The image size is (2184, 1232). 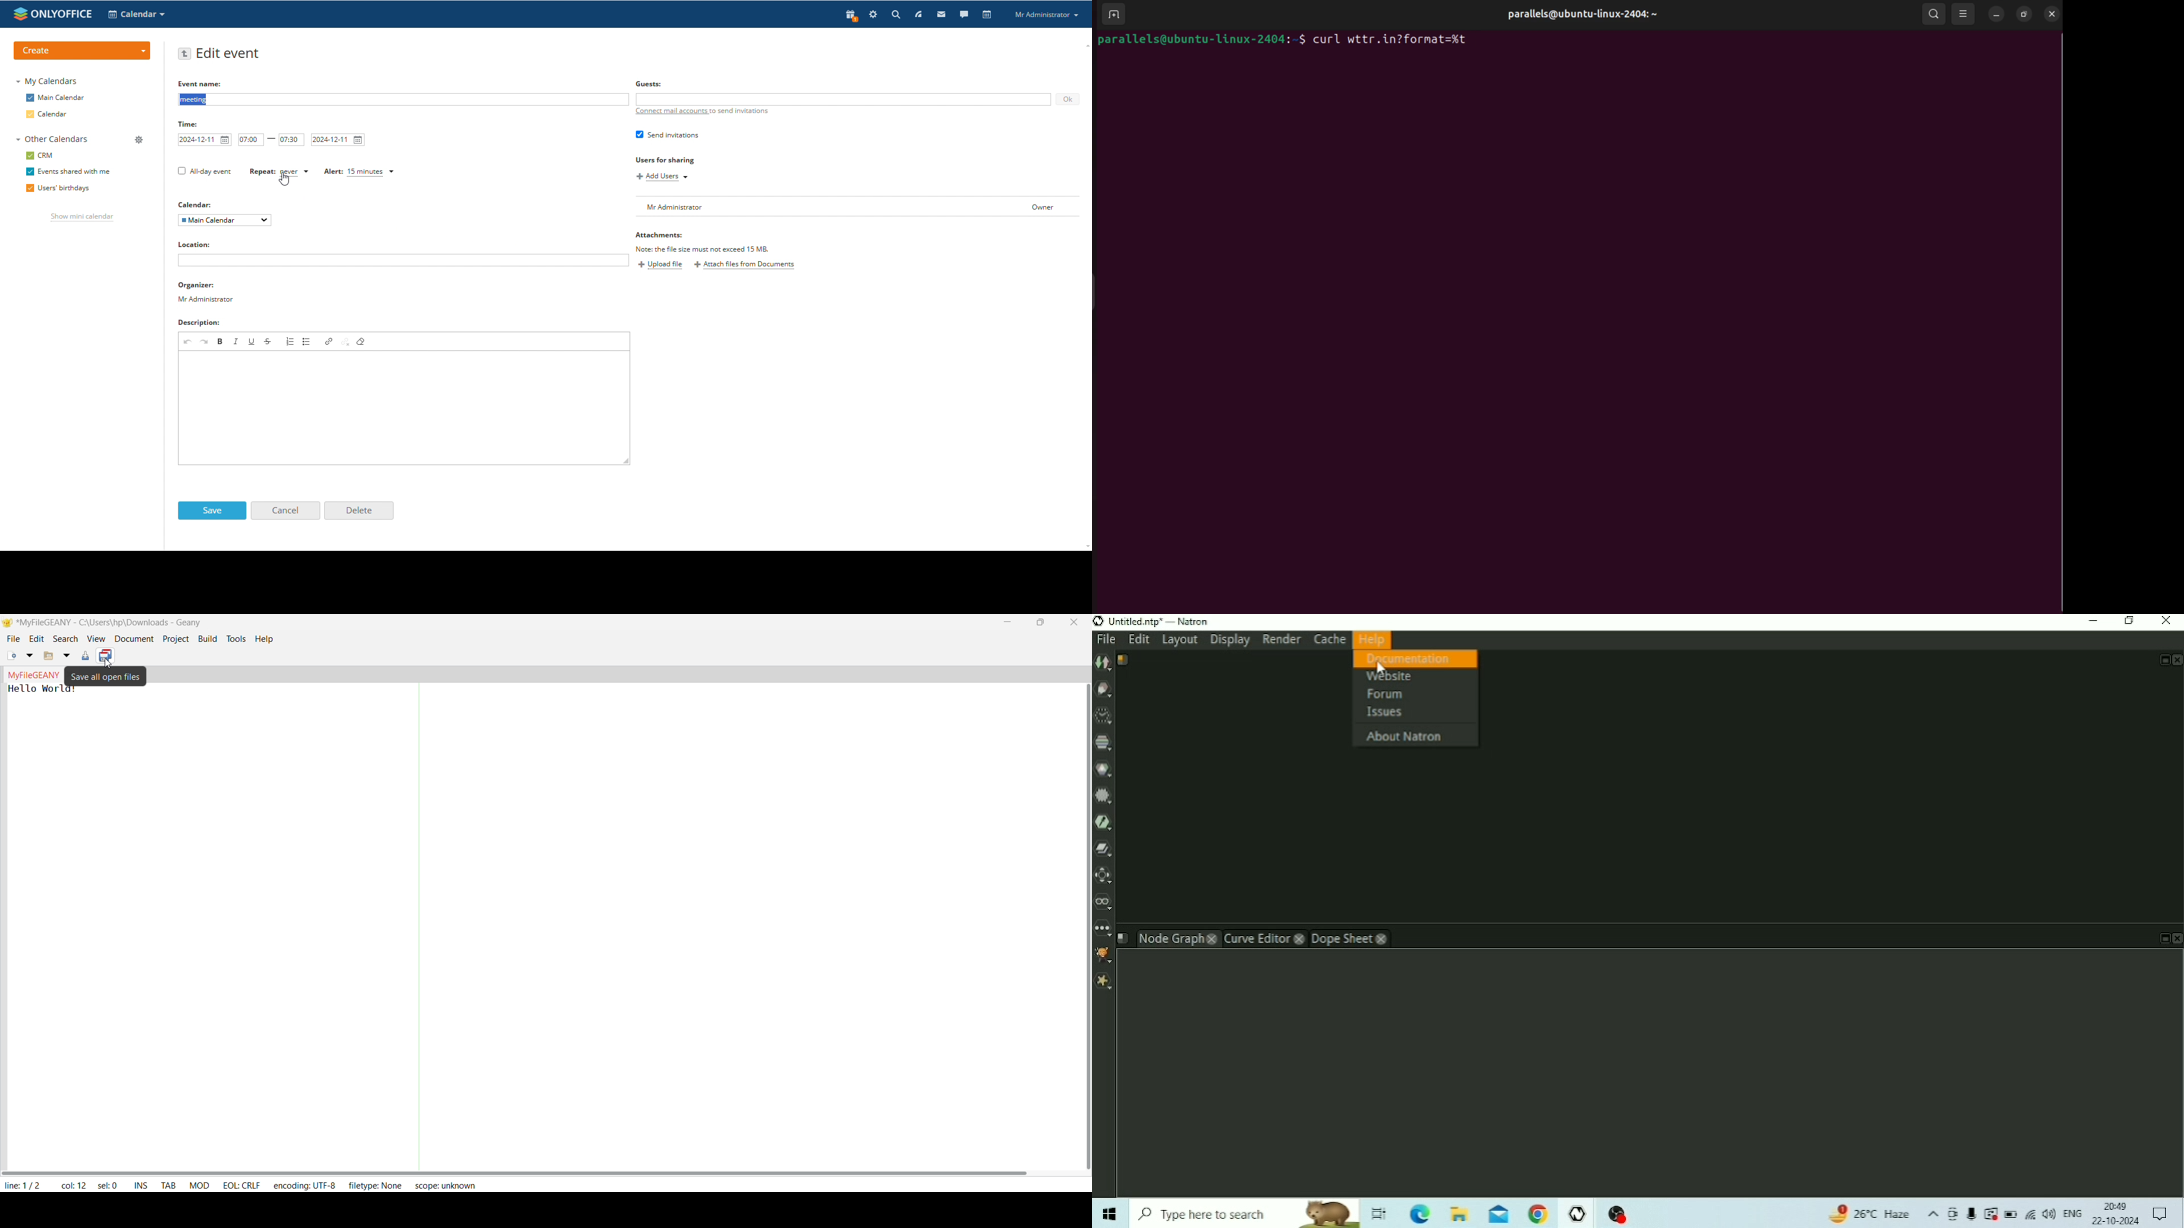 I want to click on manage, so click(x=140, y=140).